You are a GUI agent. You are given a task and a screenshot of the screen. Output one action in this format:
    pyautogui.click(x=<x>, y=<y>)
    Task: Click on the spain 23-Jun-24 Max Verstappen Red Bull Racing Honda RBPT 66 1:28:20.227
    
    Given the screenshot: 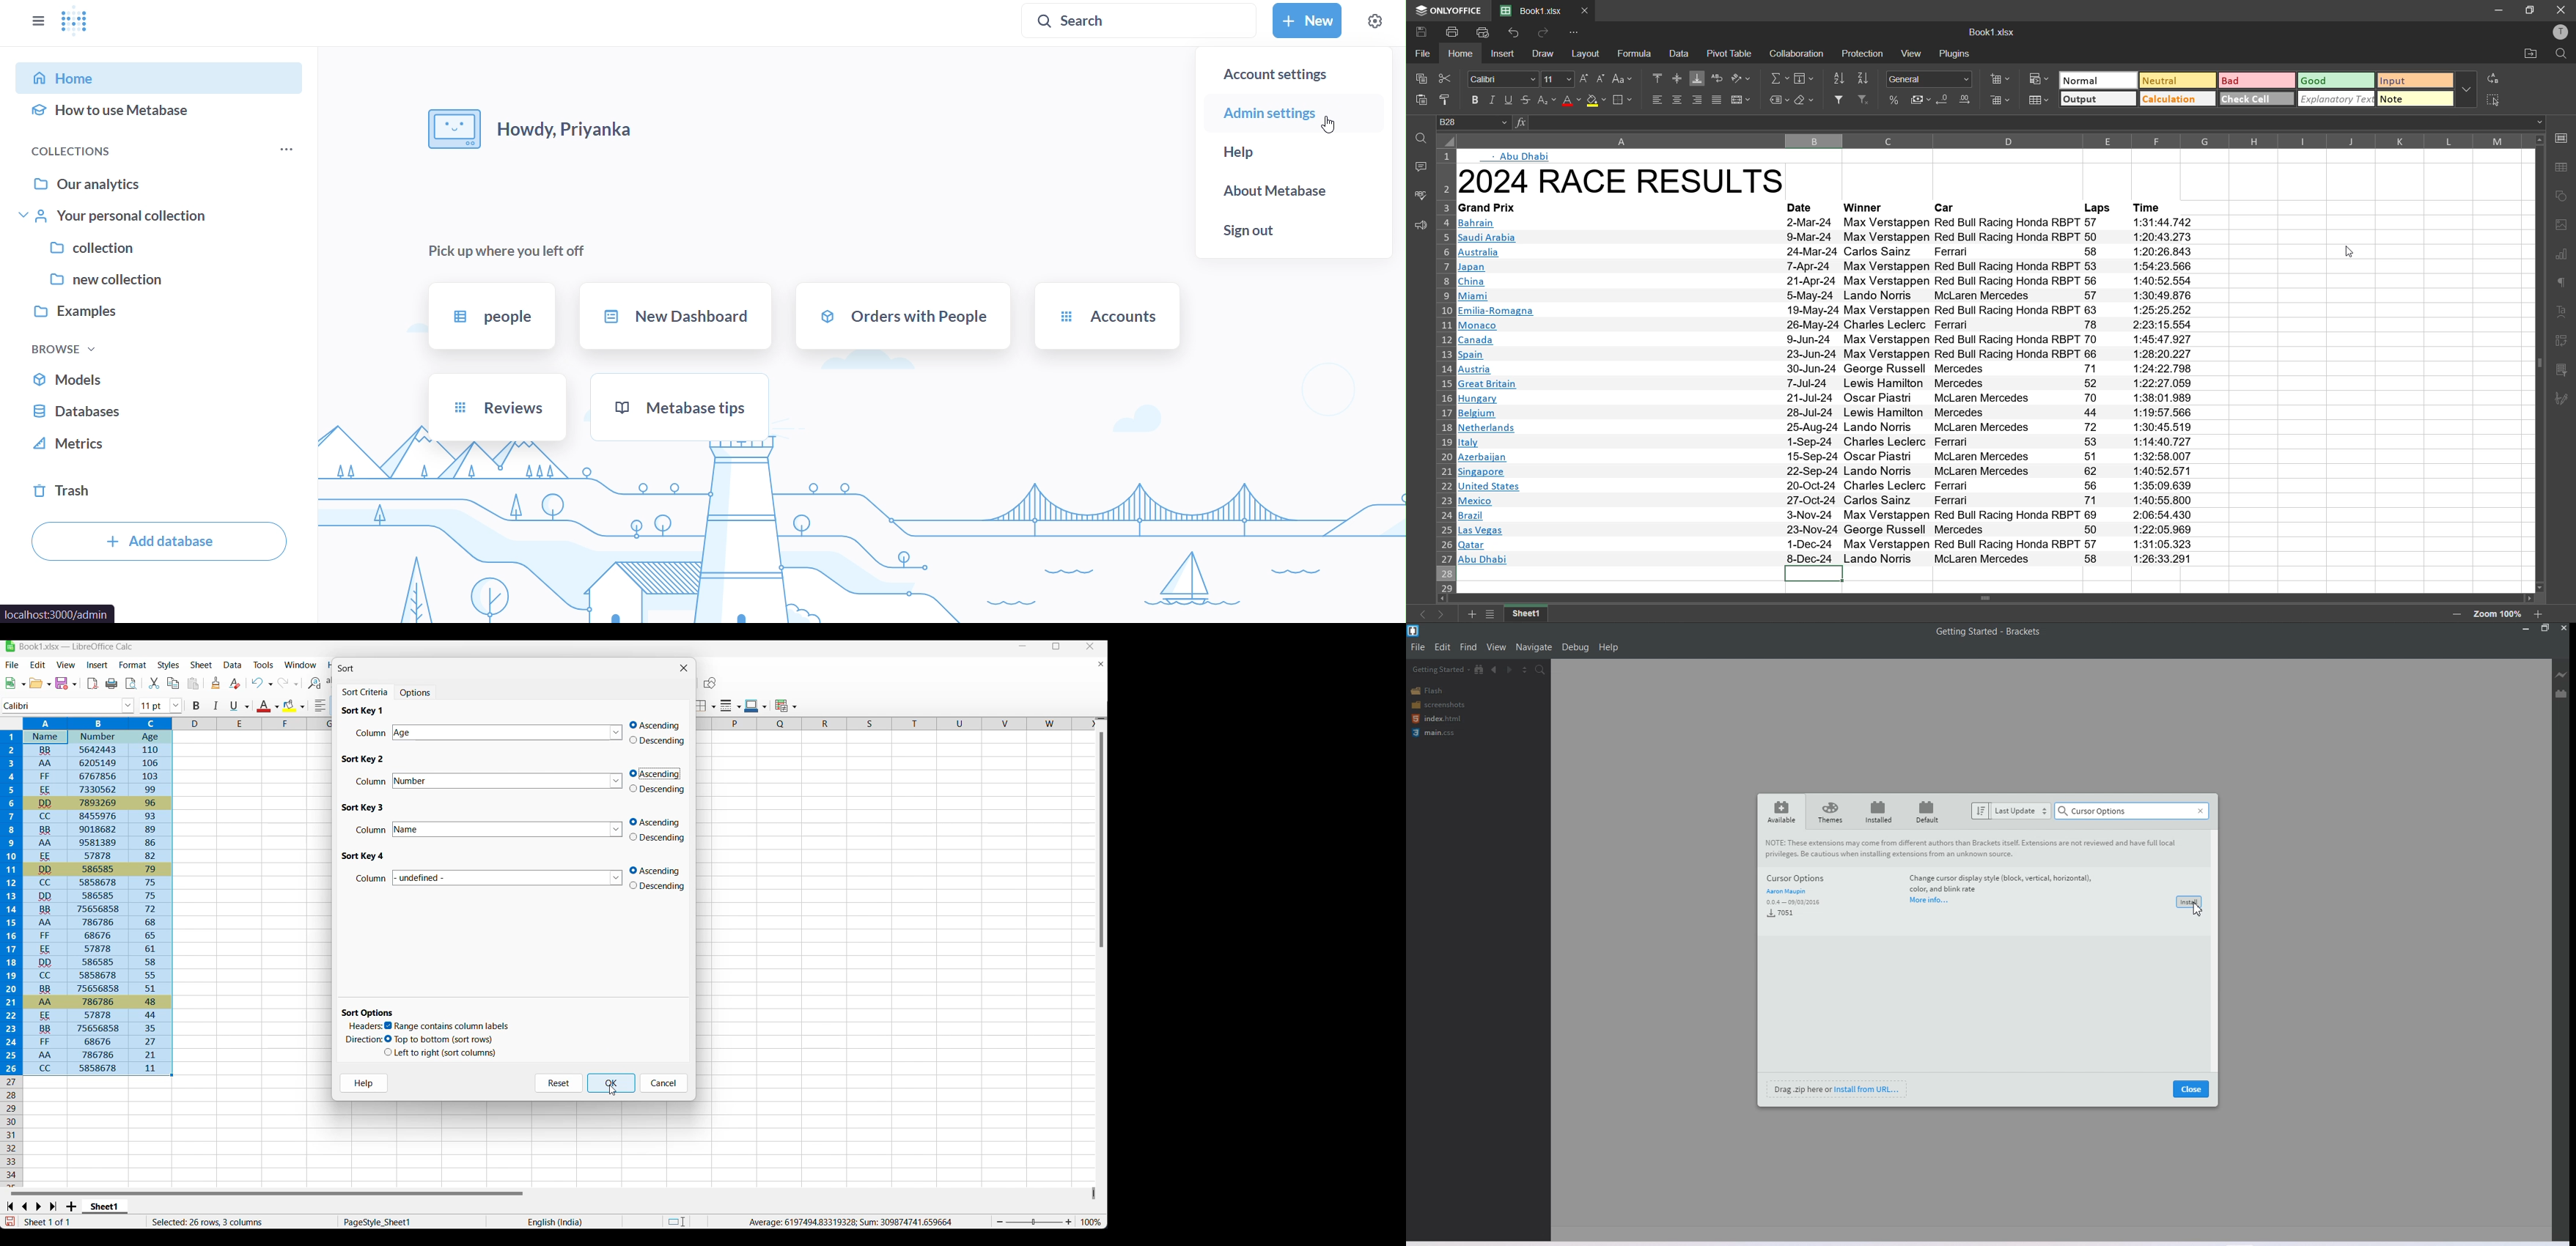 What is the action you would take?
    pyautogui.click(x=1826, y=354)
    